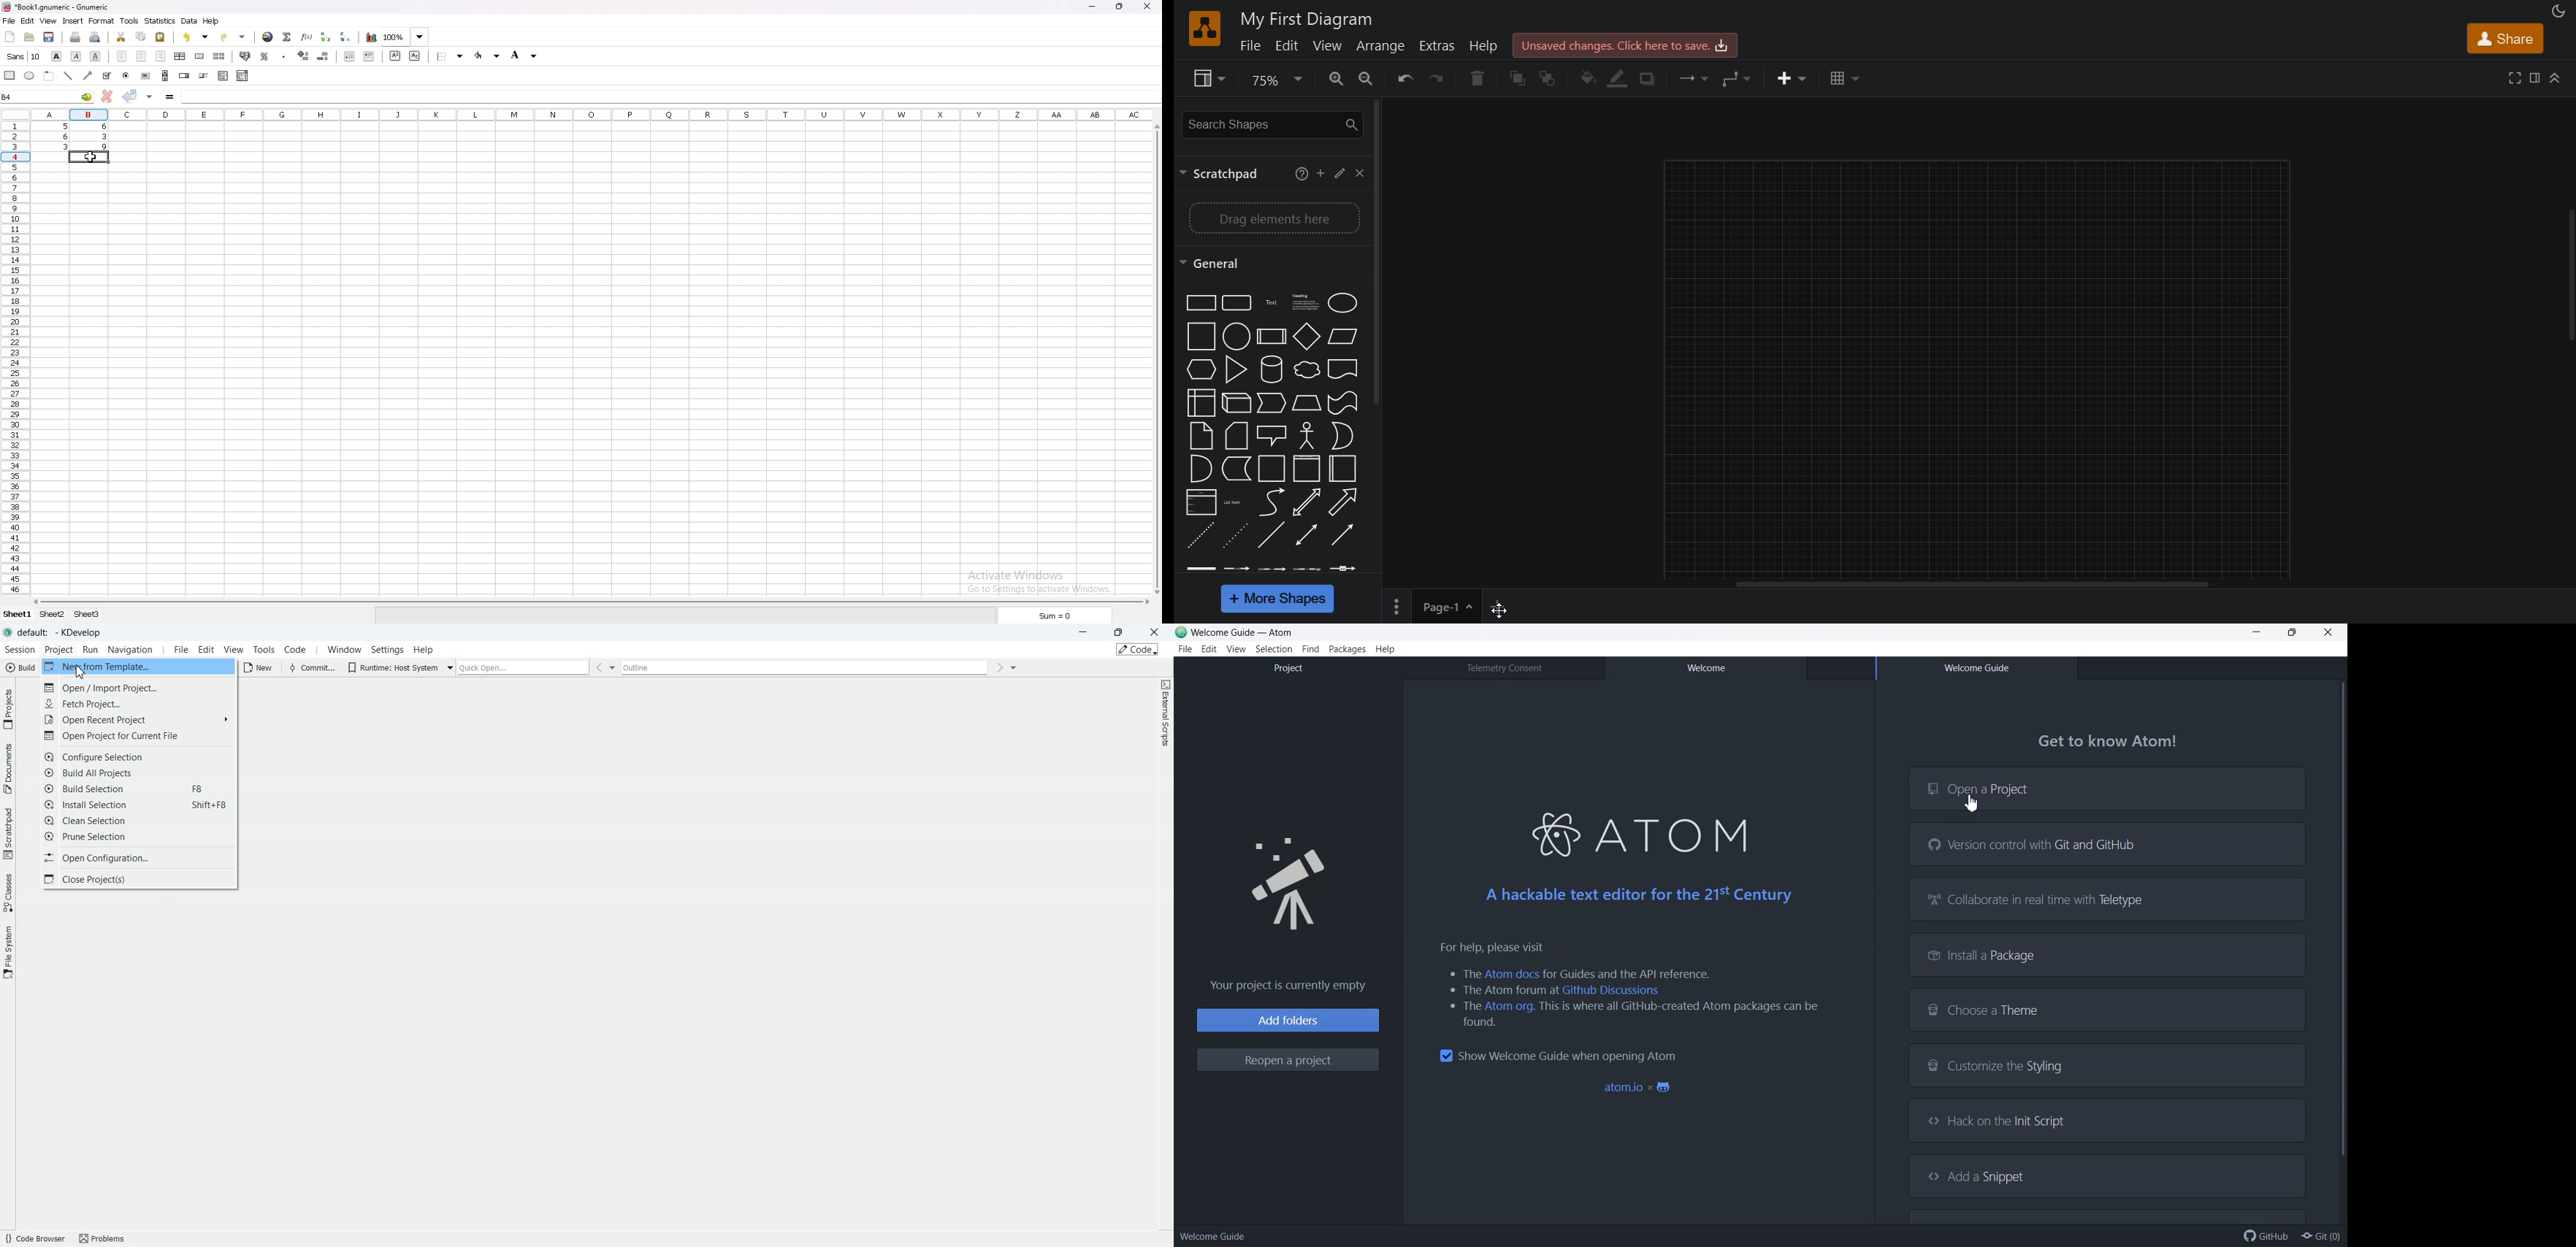 The width and height of the screenshot is (2576, 1260). What do you see at coordinates (184, 76) in the screenshot?
I see `spin button` at bounding box center [184, 76].